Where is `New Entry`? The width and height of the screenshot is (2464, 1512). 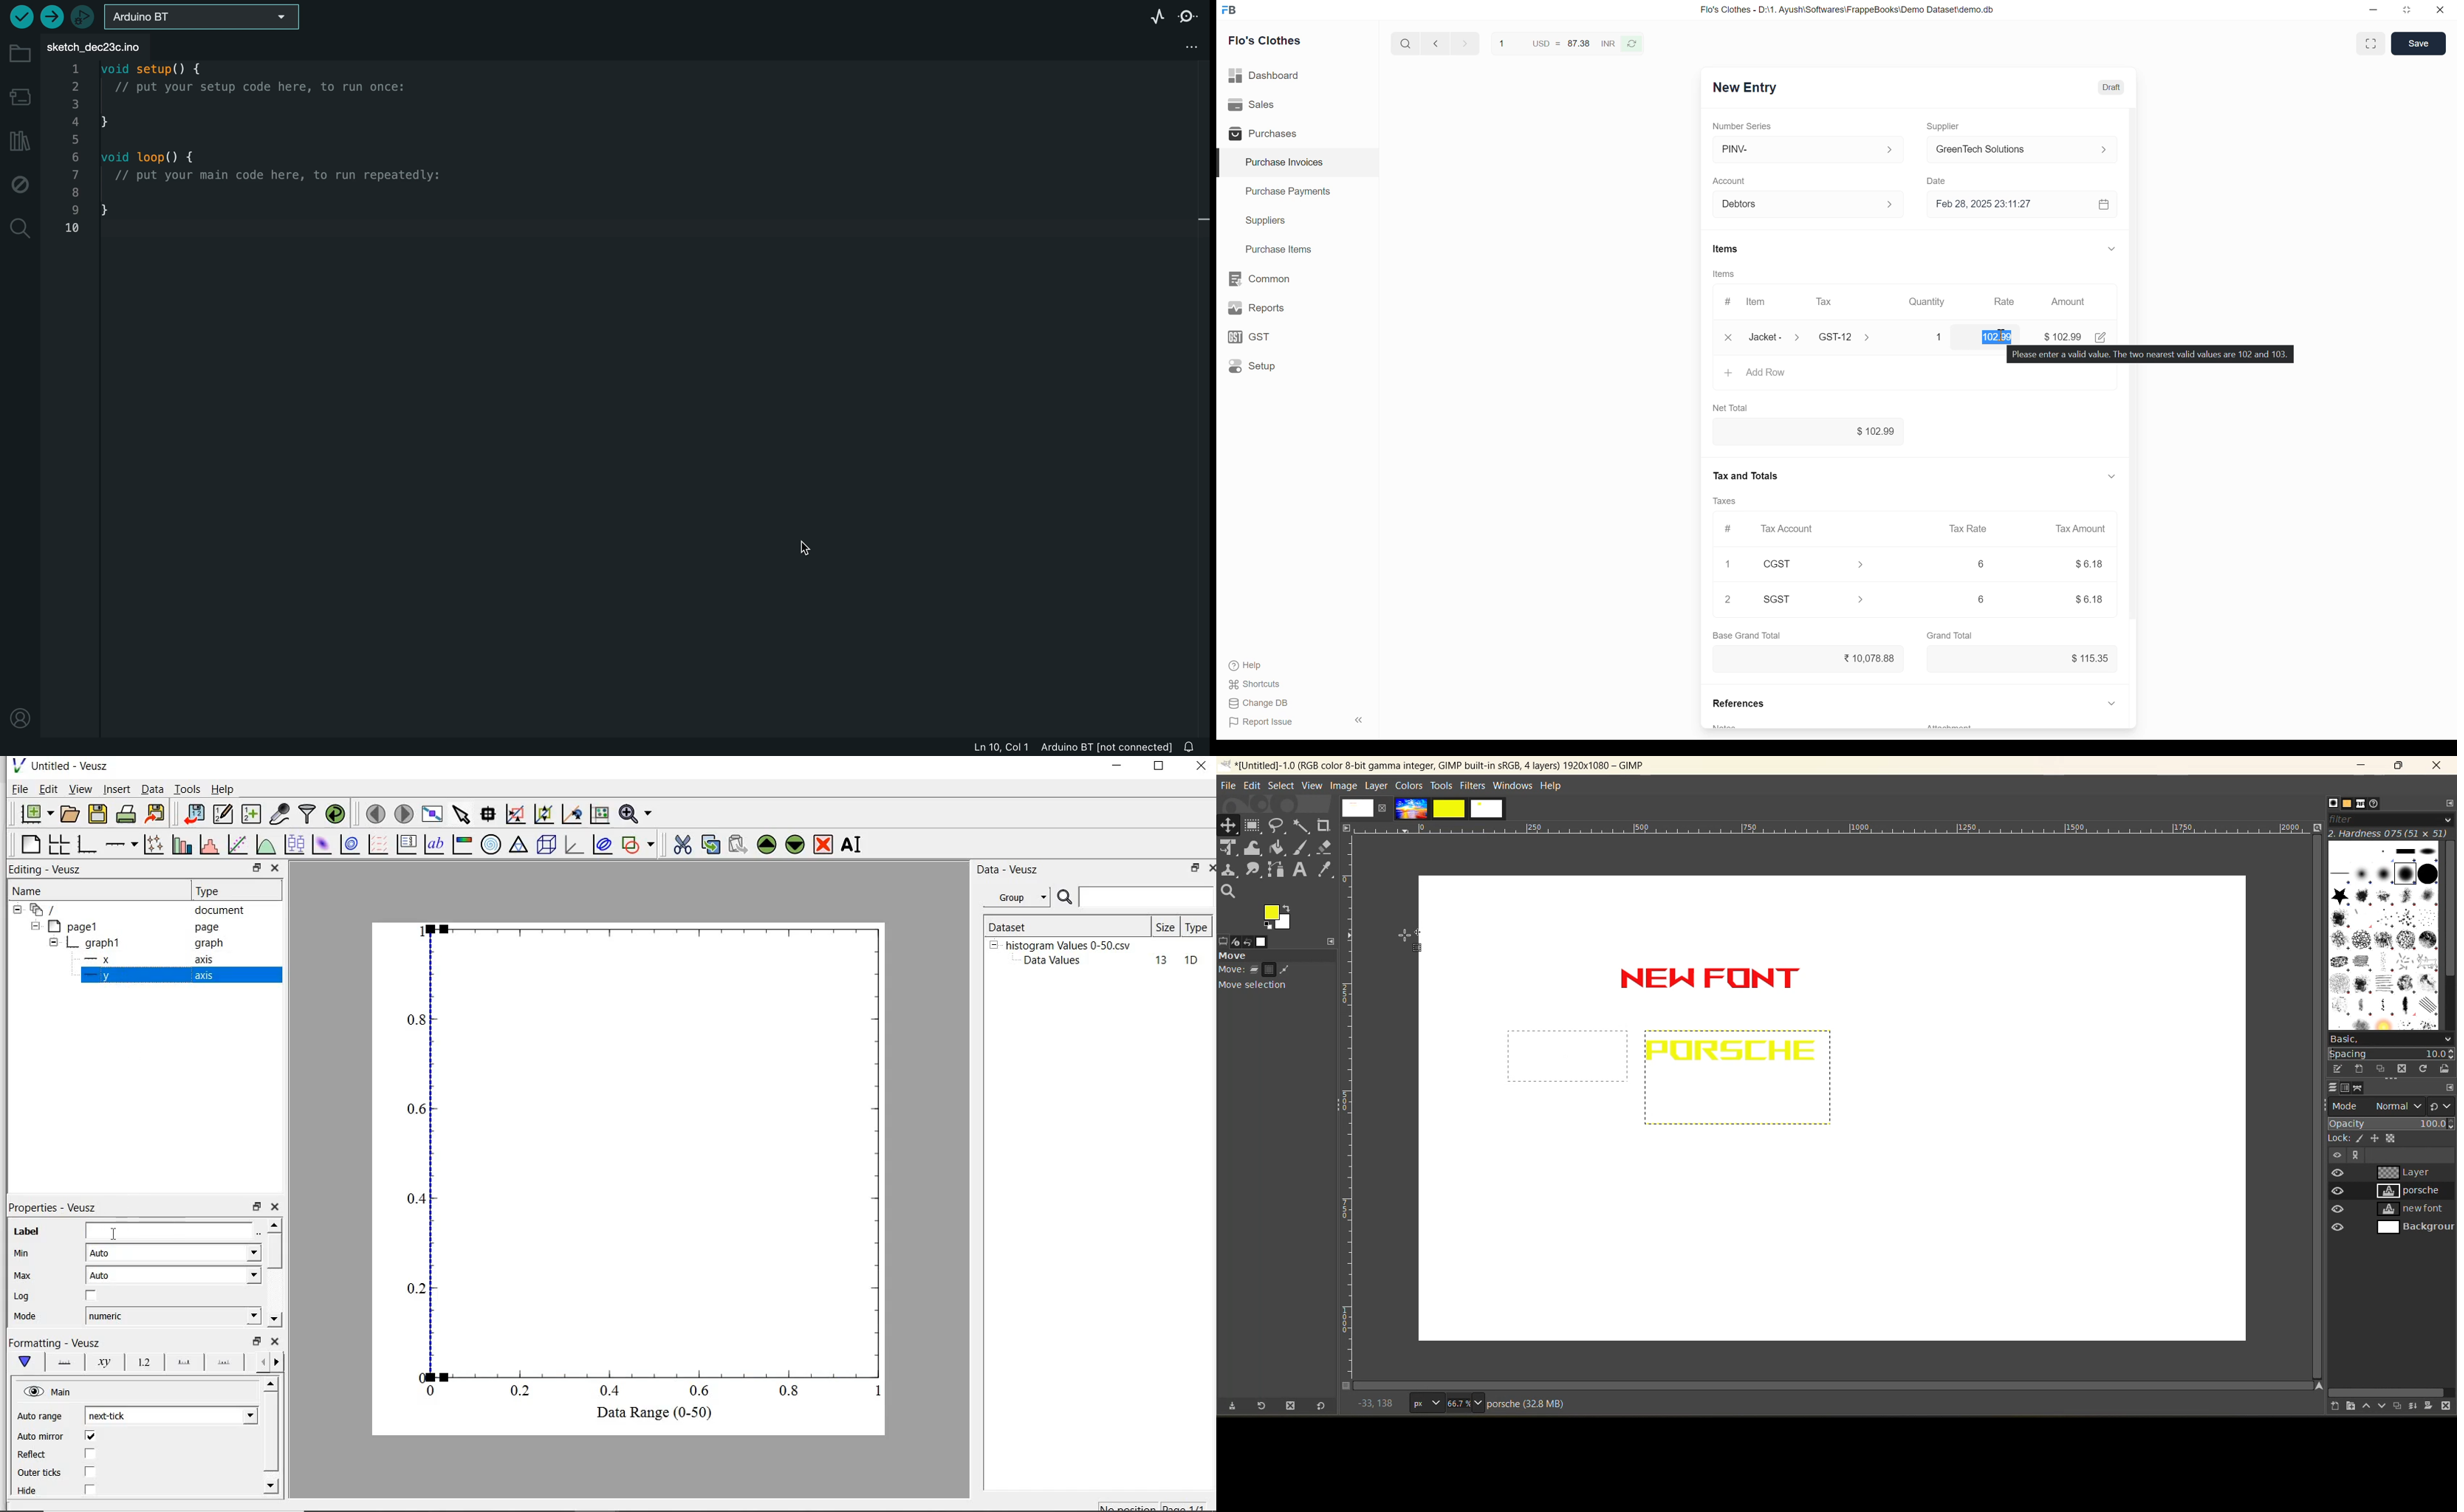 New Entry is located at coordinates (1746, 88).